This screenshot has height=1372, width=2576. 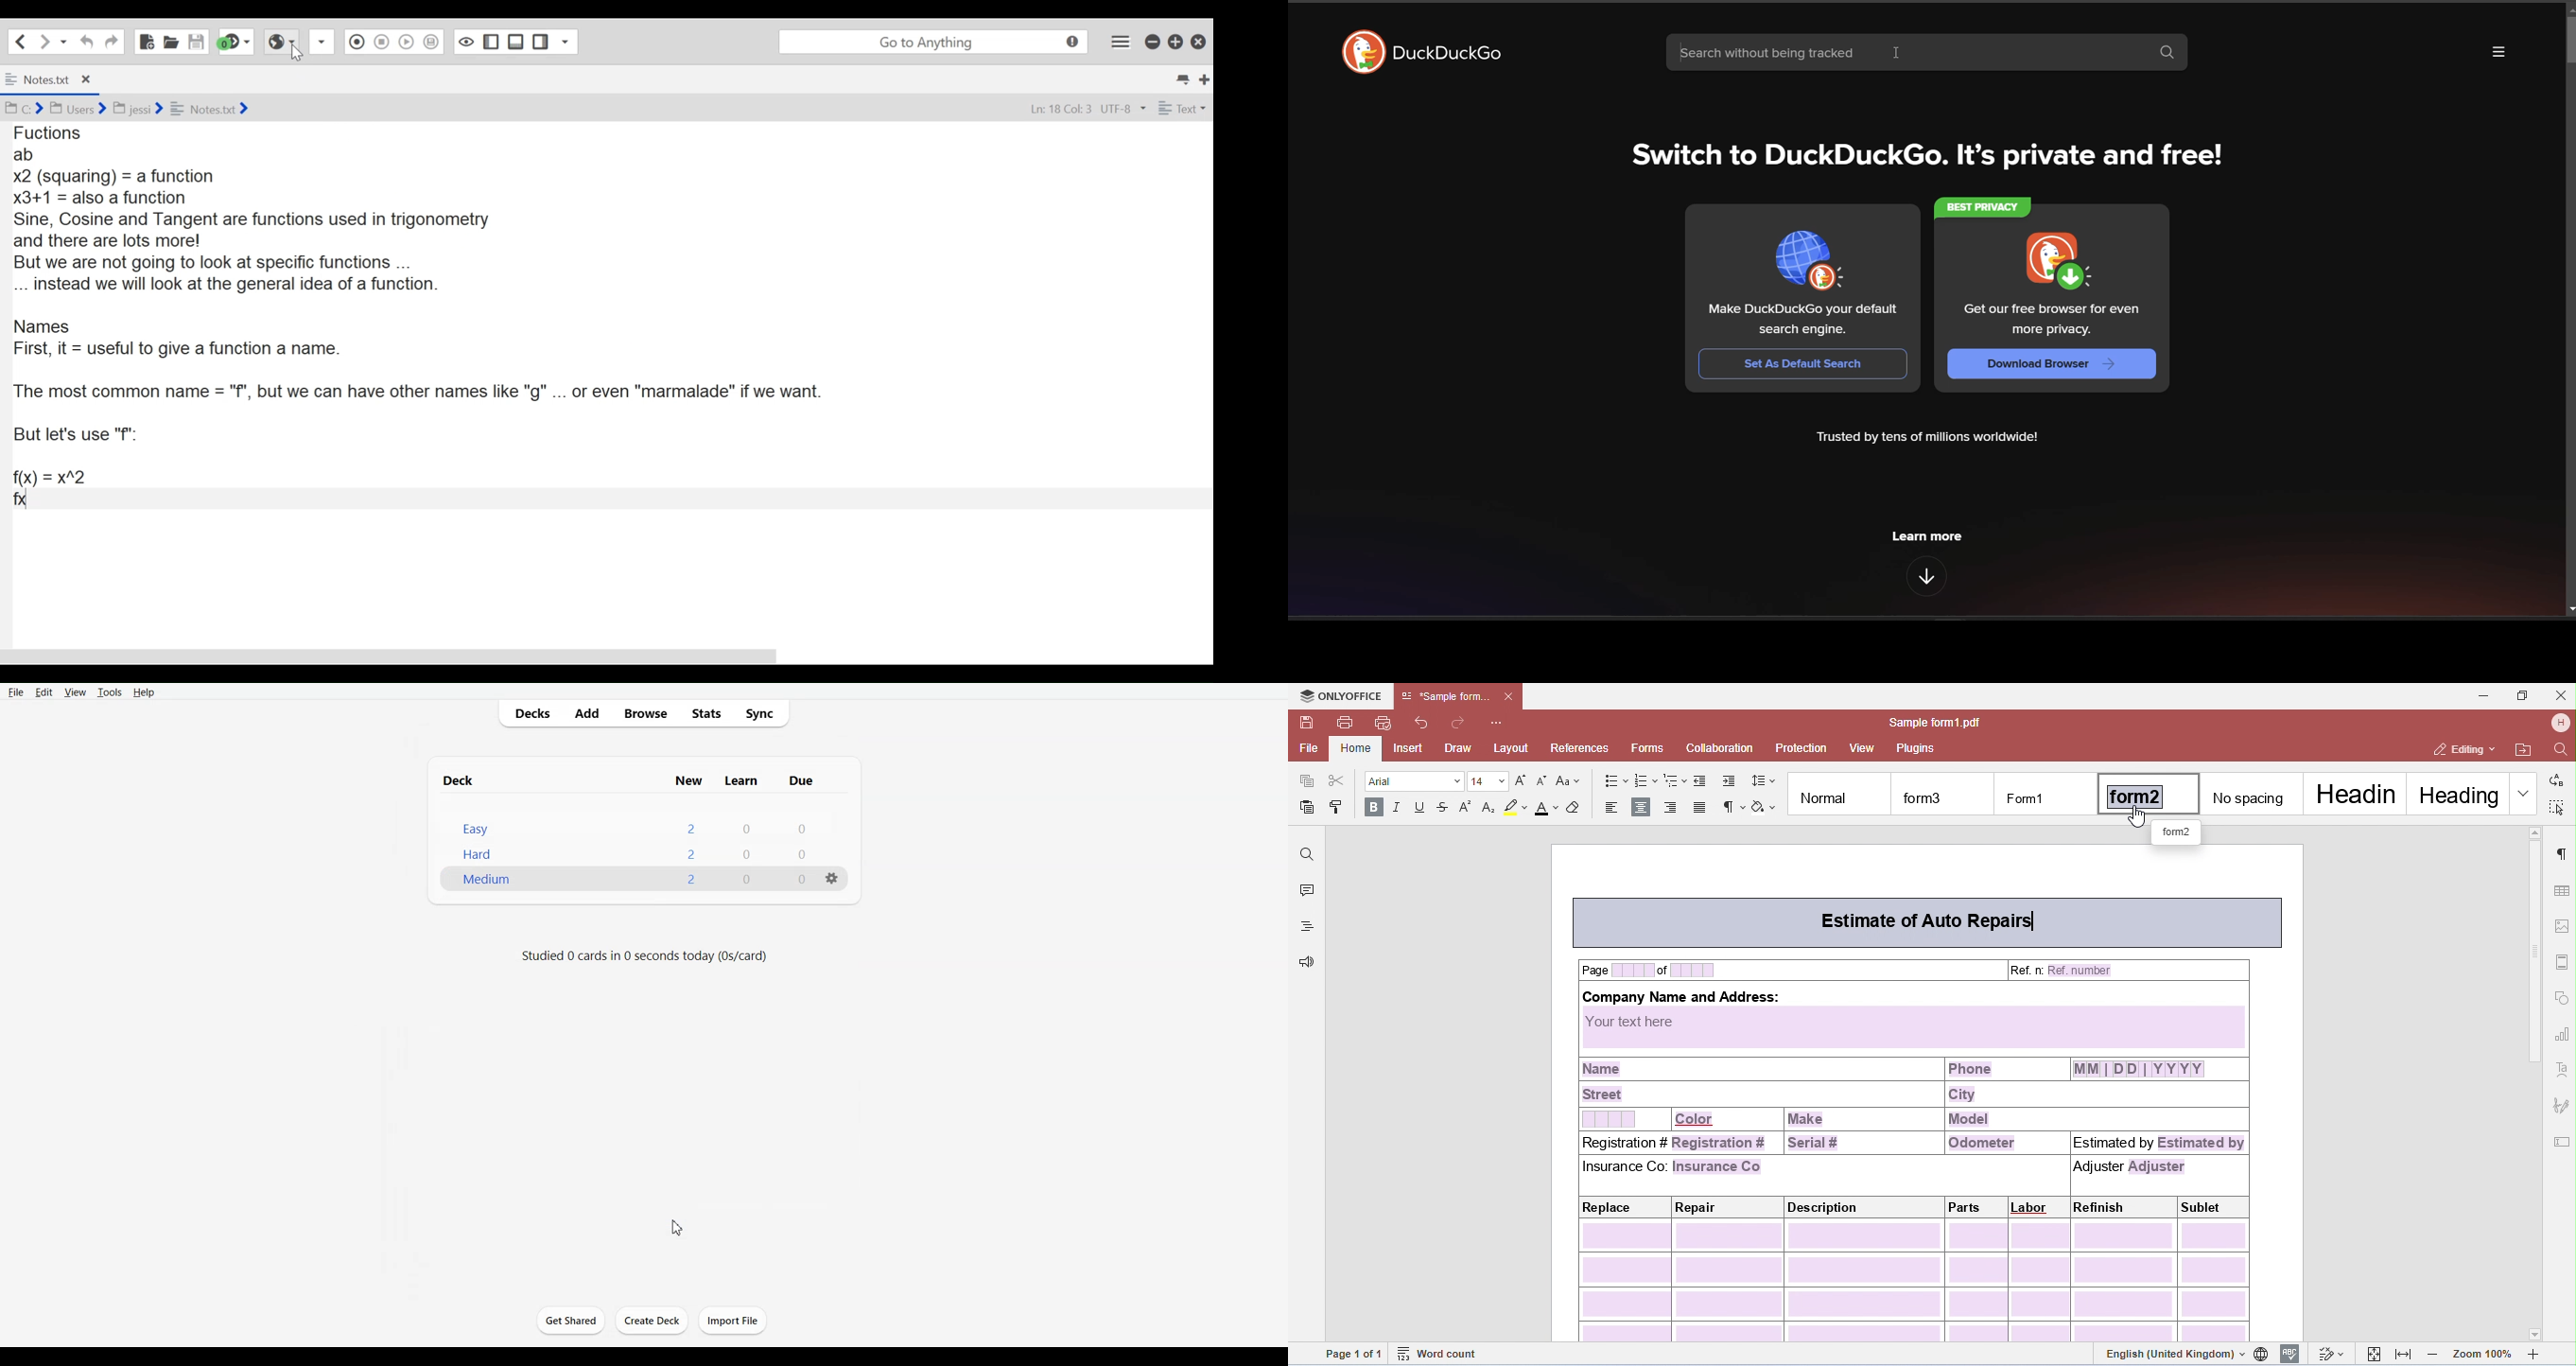 I want to click on Toggle focus mode, so click(x=465, y=42).